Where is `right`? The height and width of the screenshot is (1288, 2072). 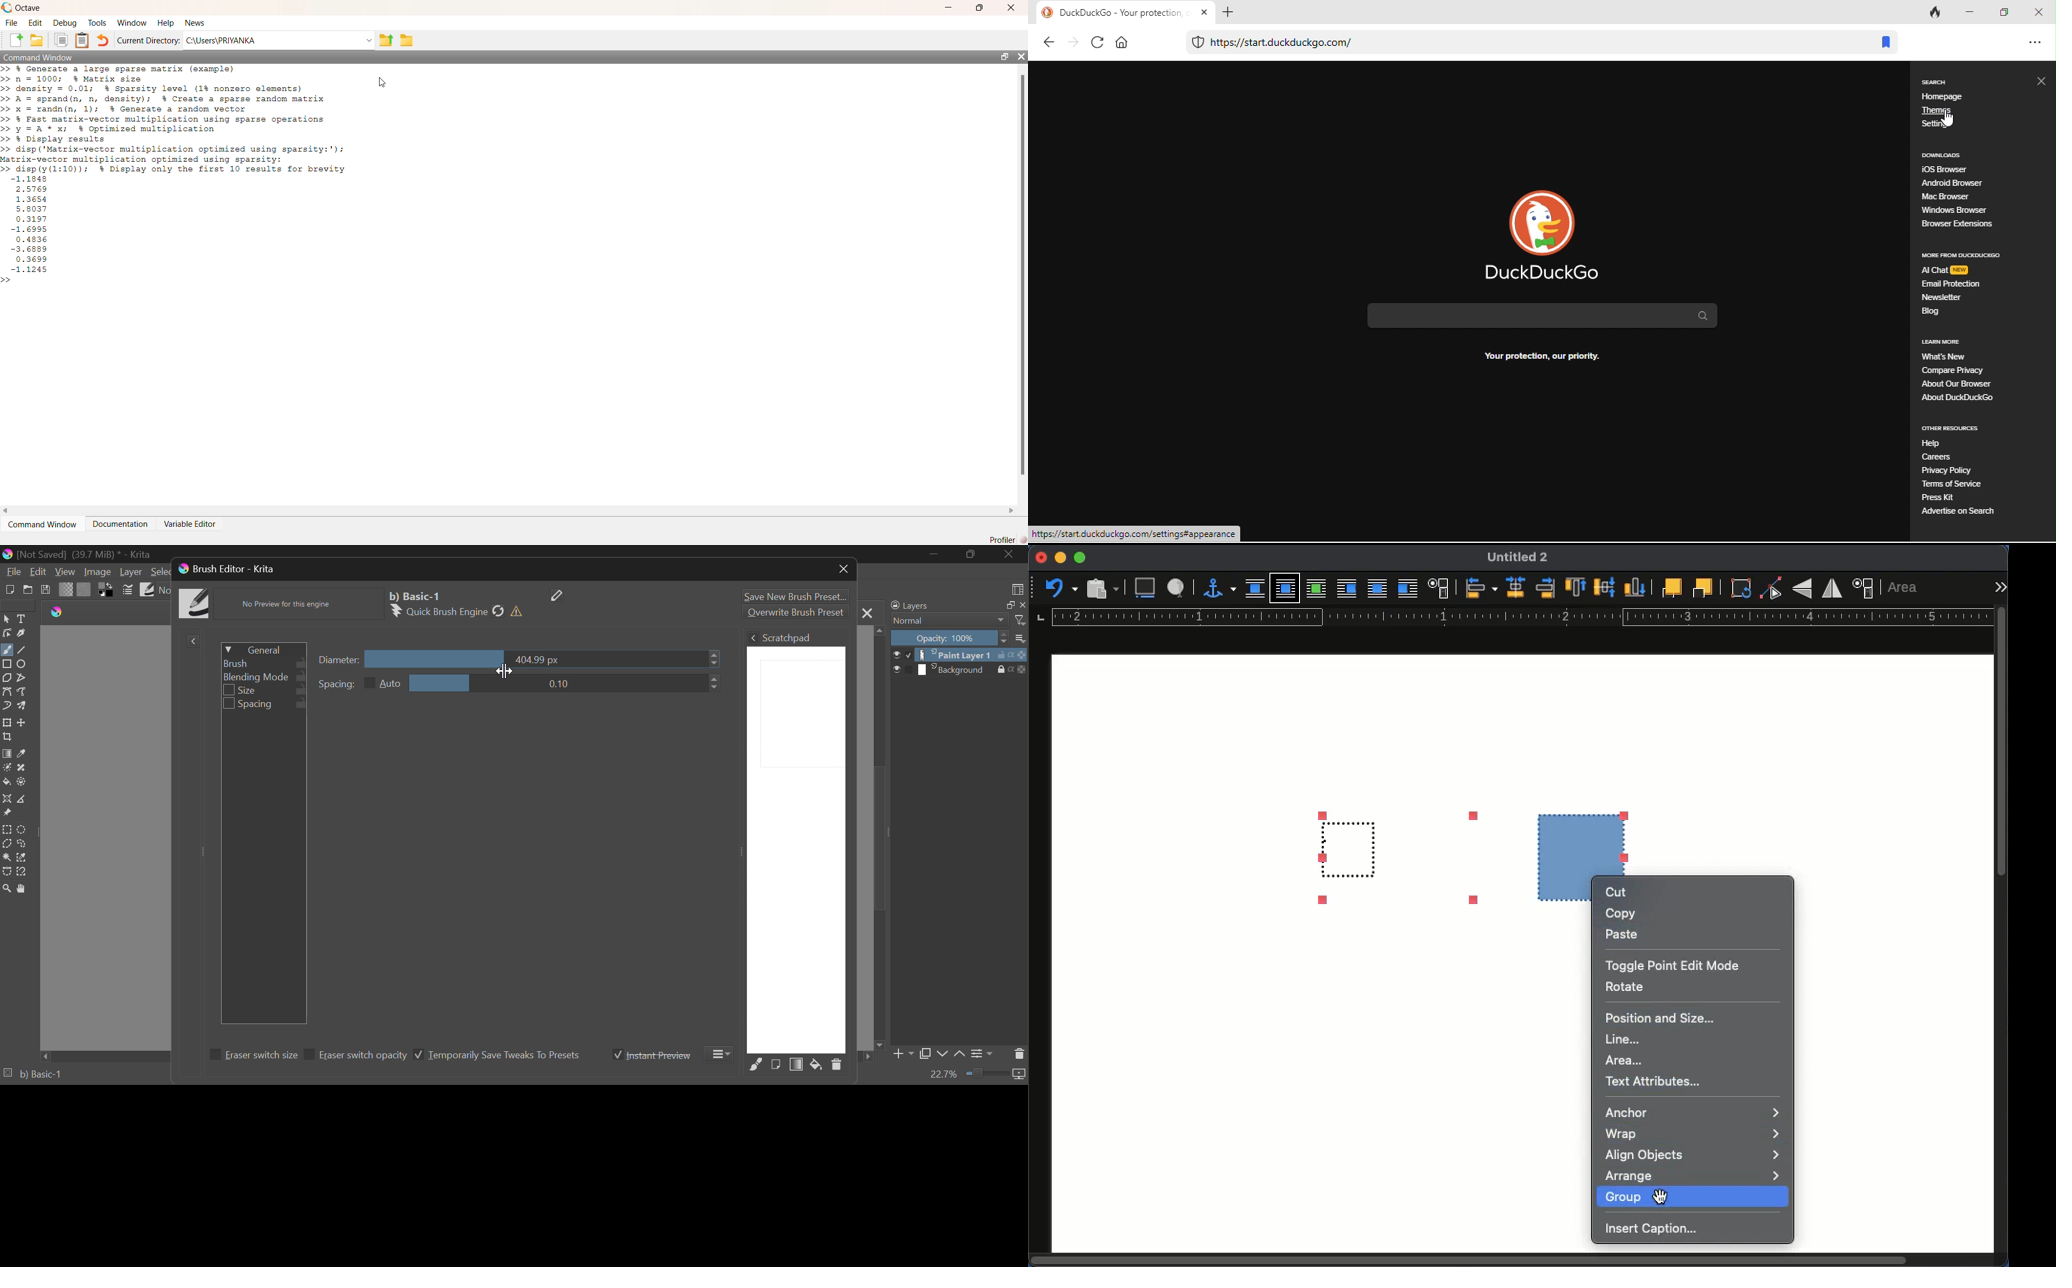
right is located at coordinates (1546, 588).